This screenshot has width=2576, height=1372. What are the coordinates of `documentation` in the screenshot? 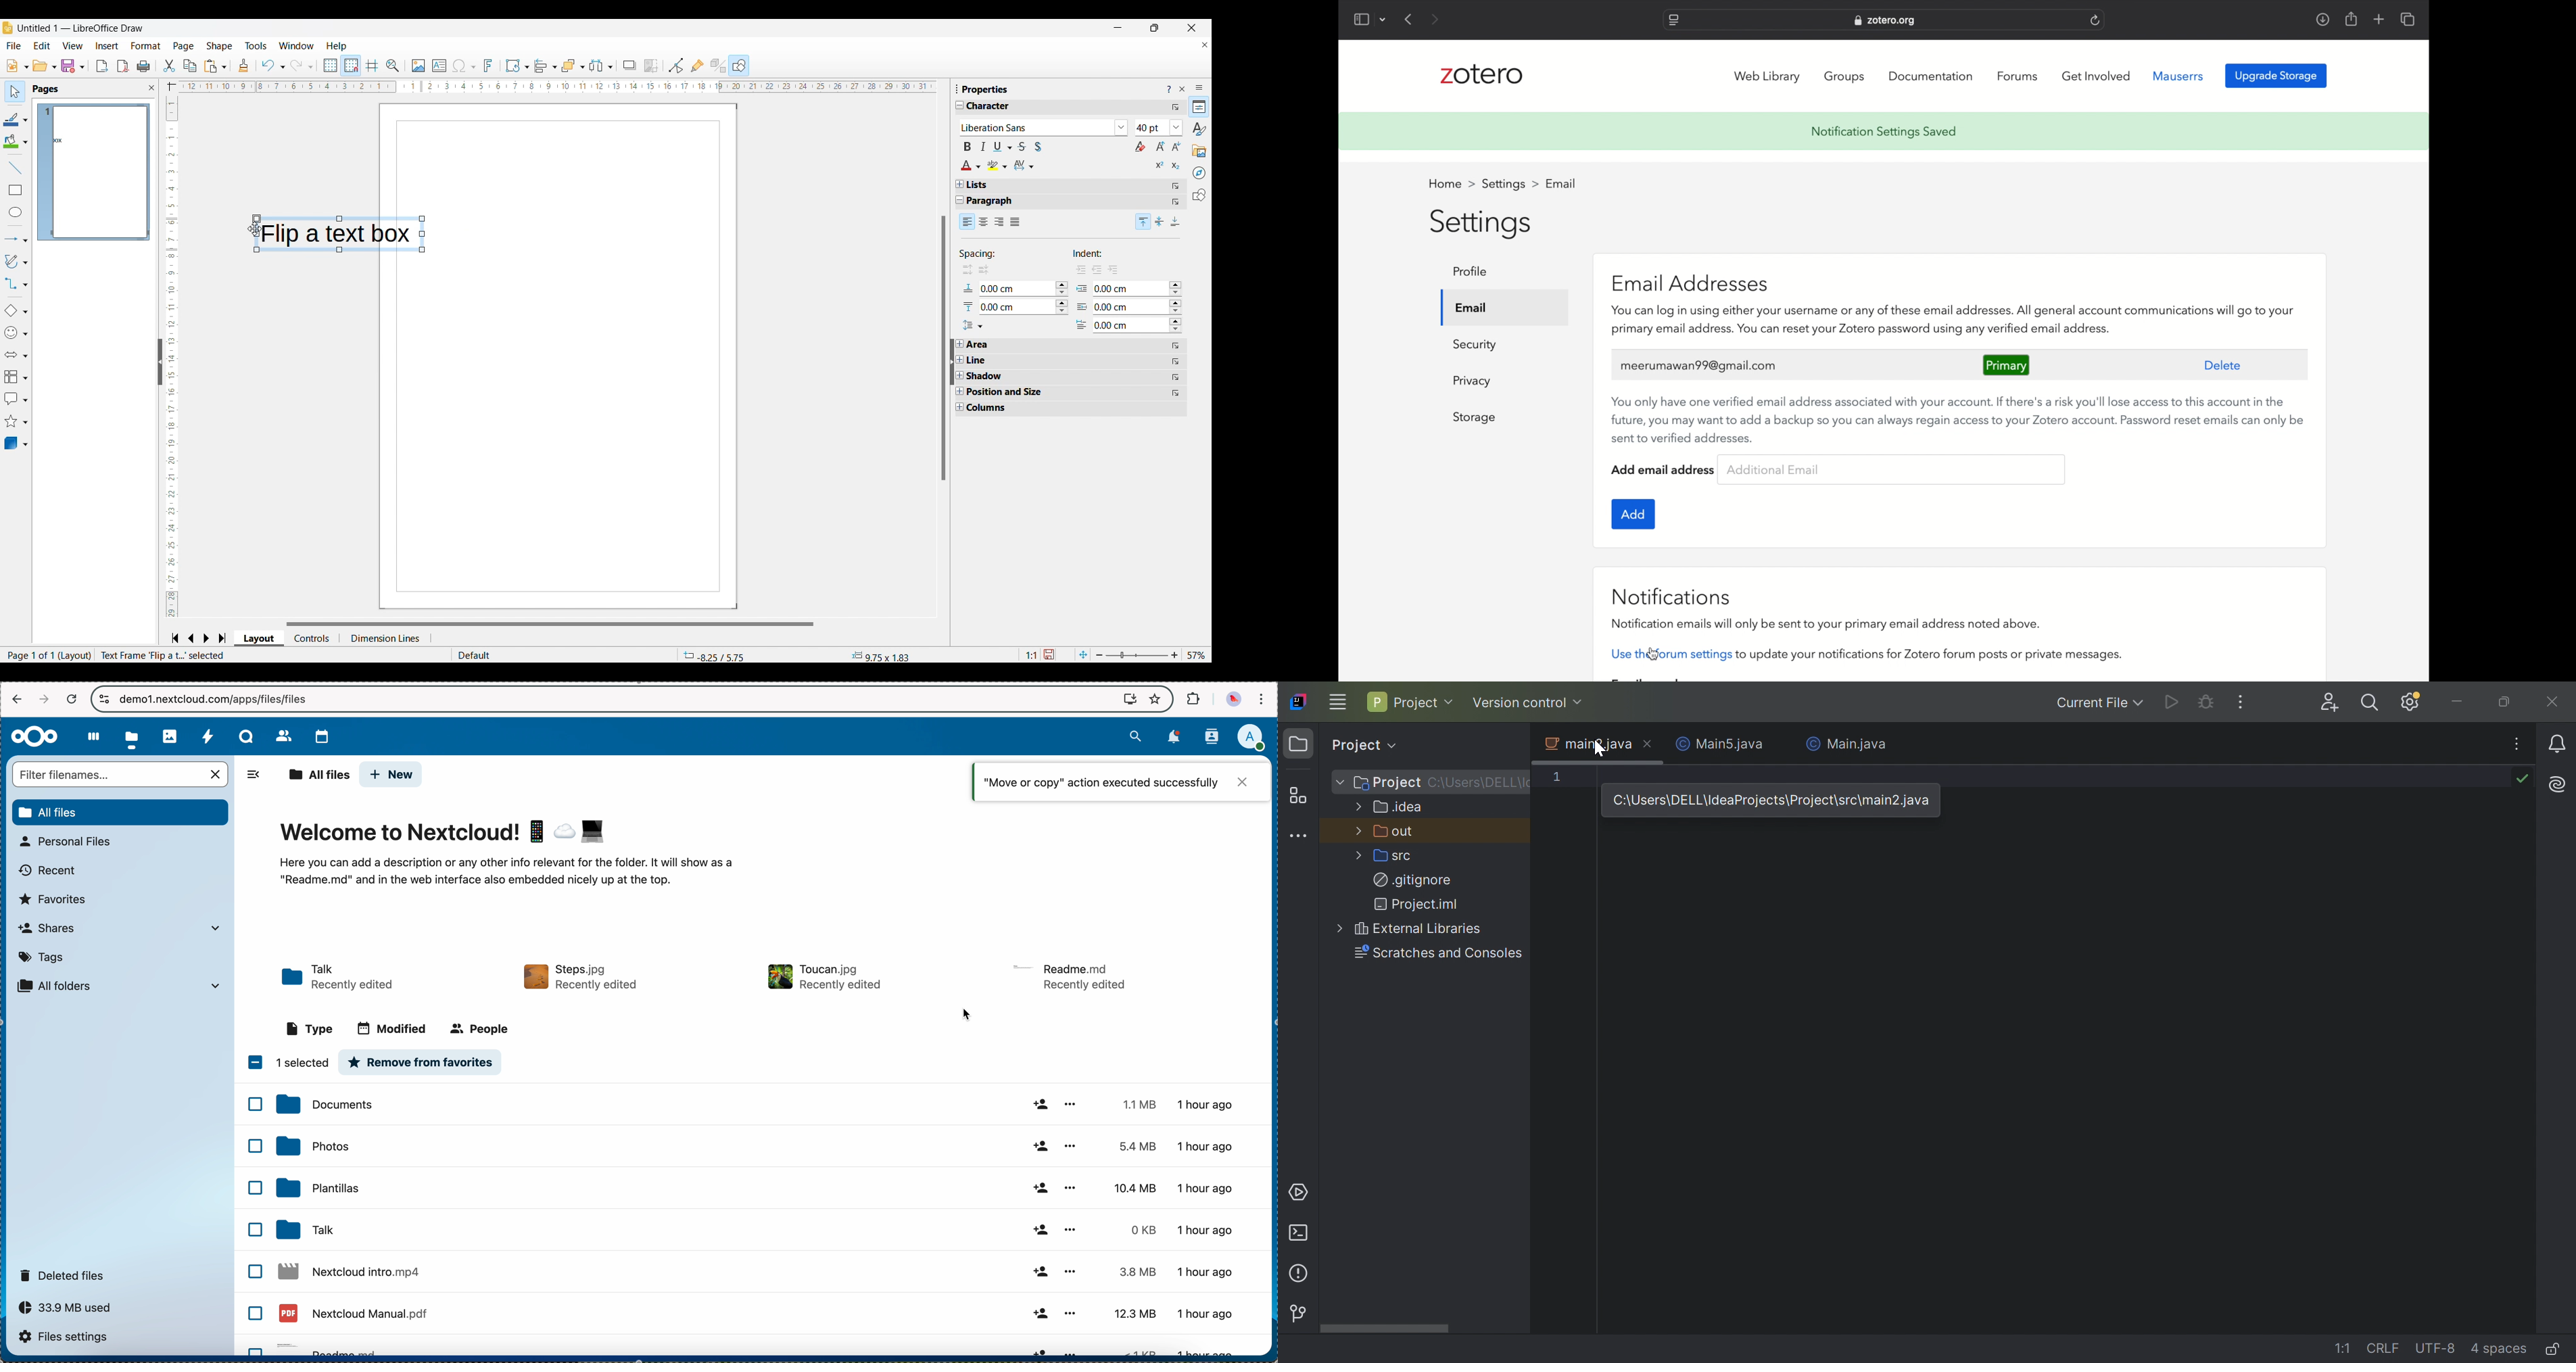 It's located at (1930, 76).